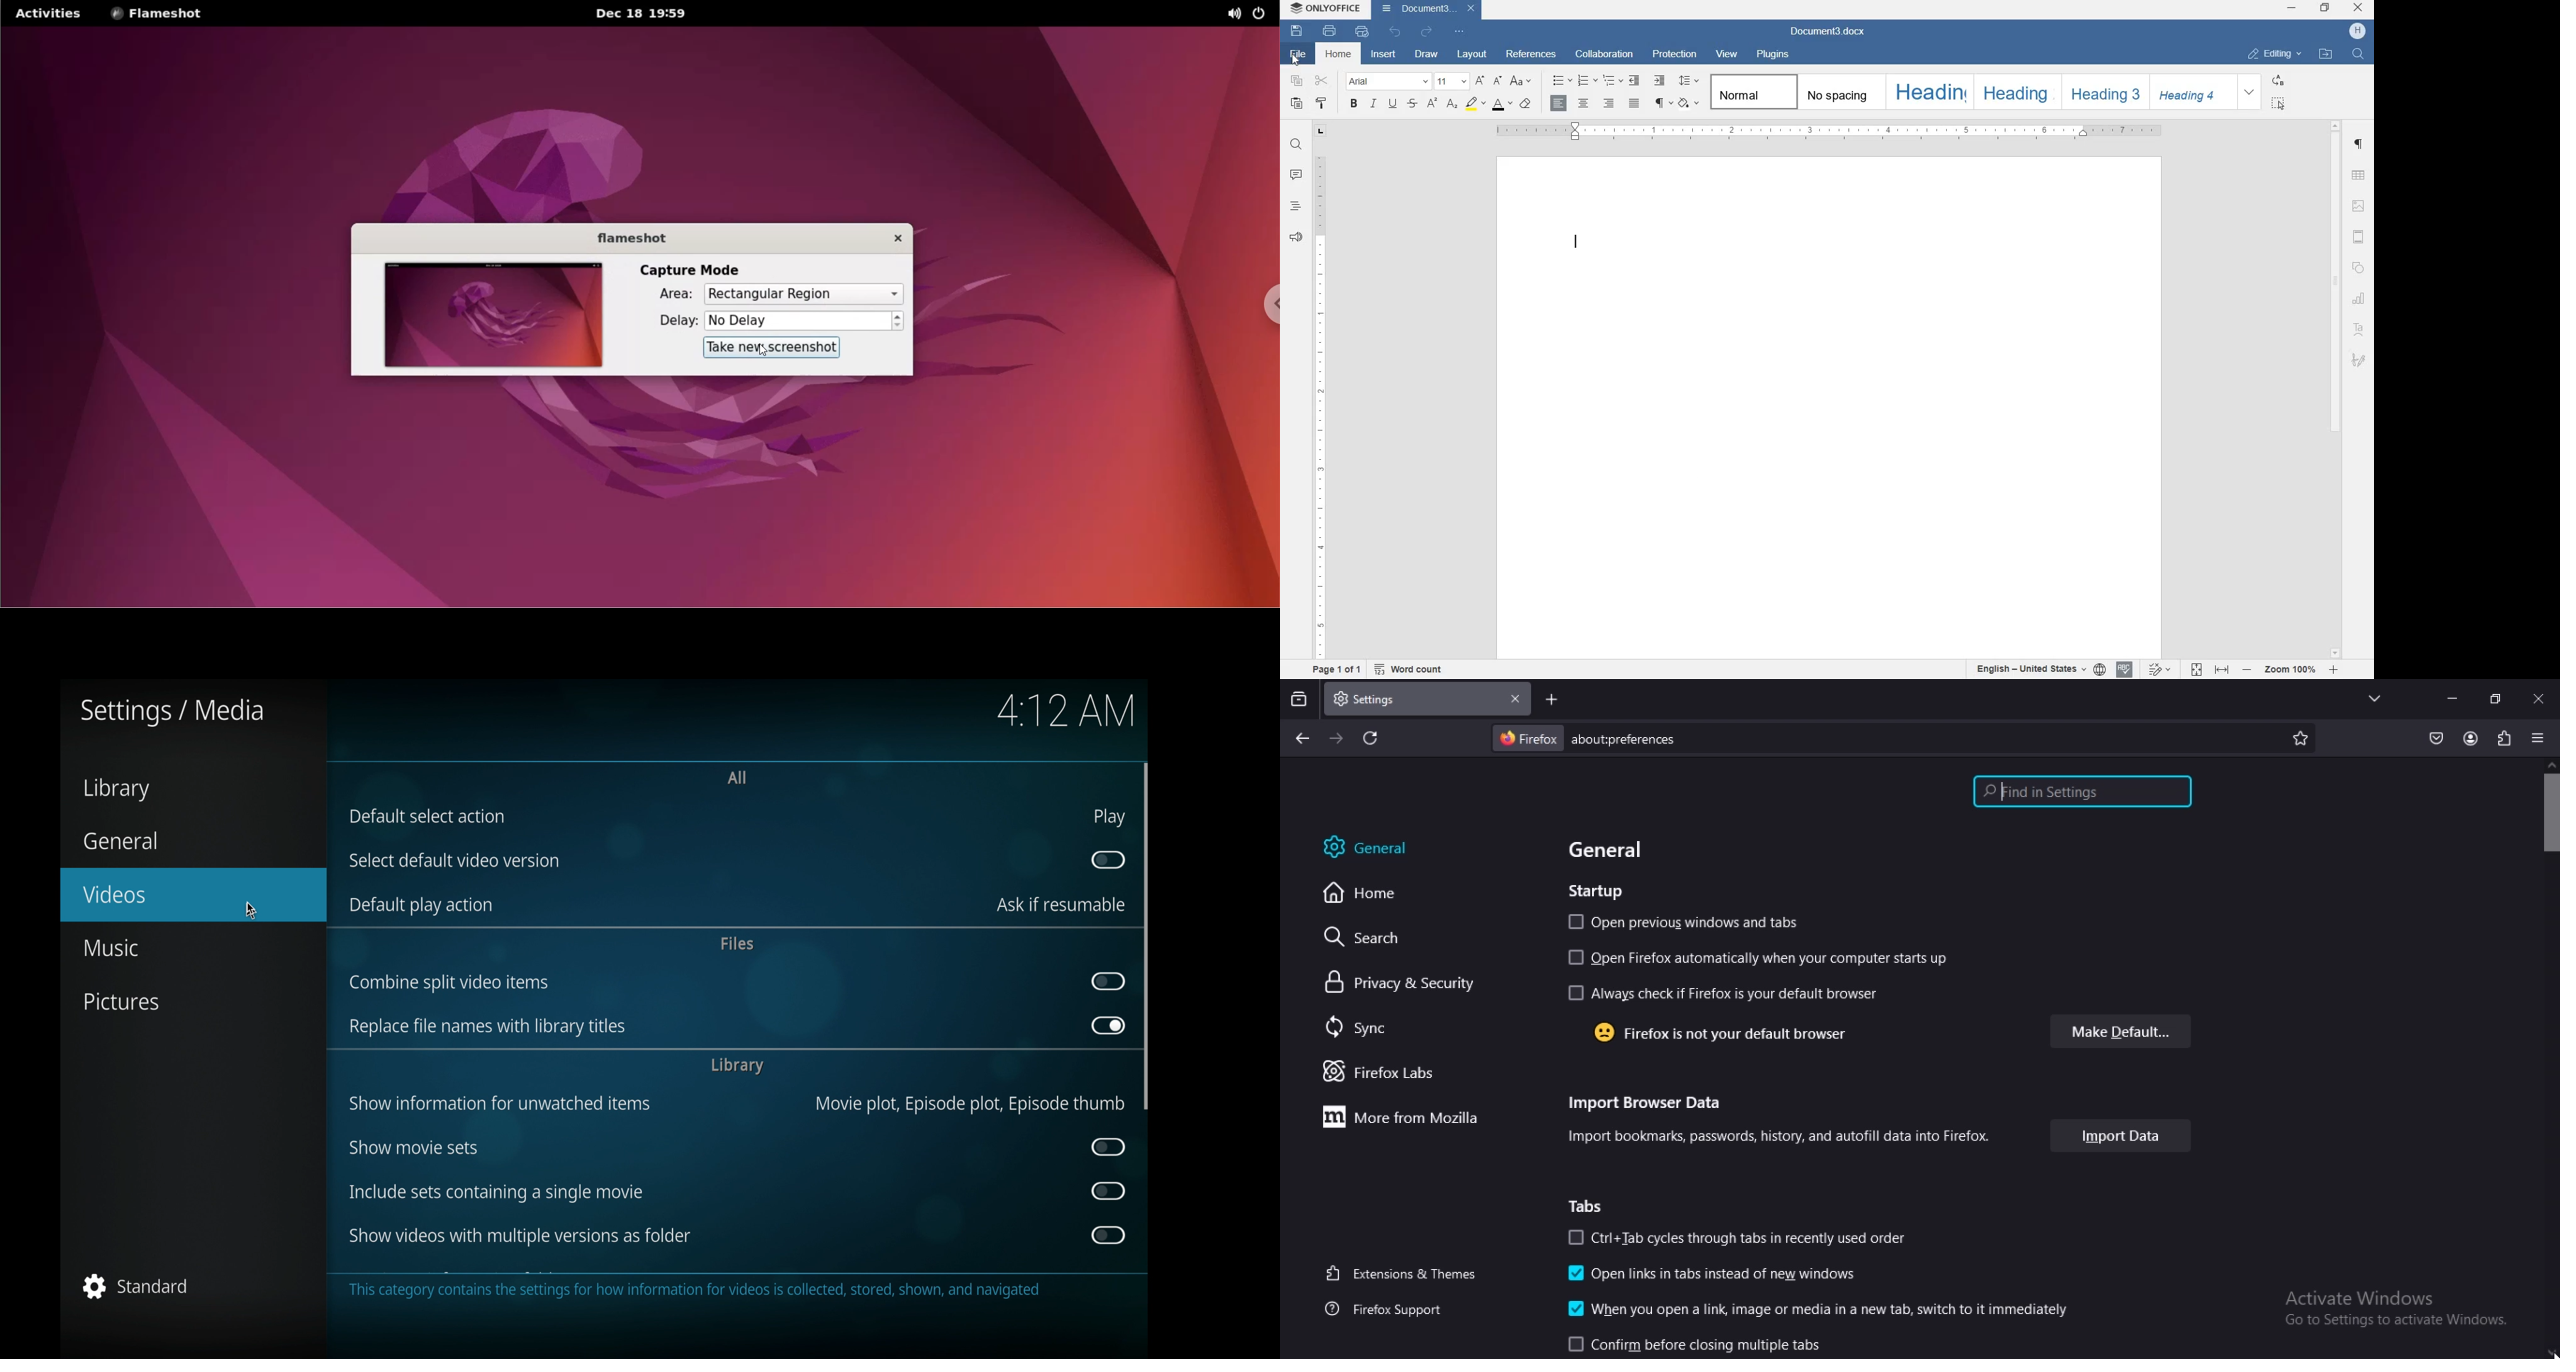 The height and width of the screenshot is (1372, 2576). I want to click on new tab, so click(1551, 700).